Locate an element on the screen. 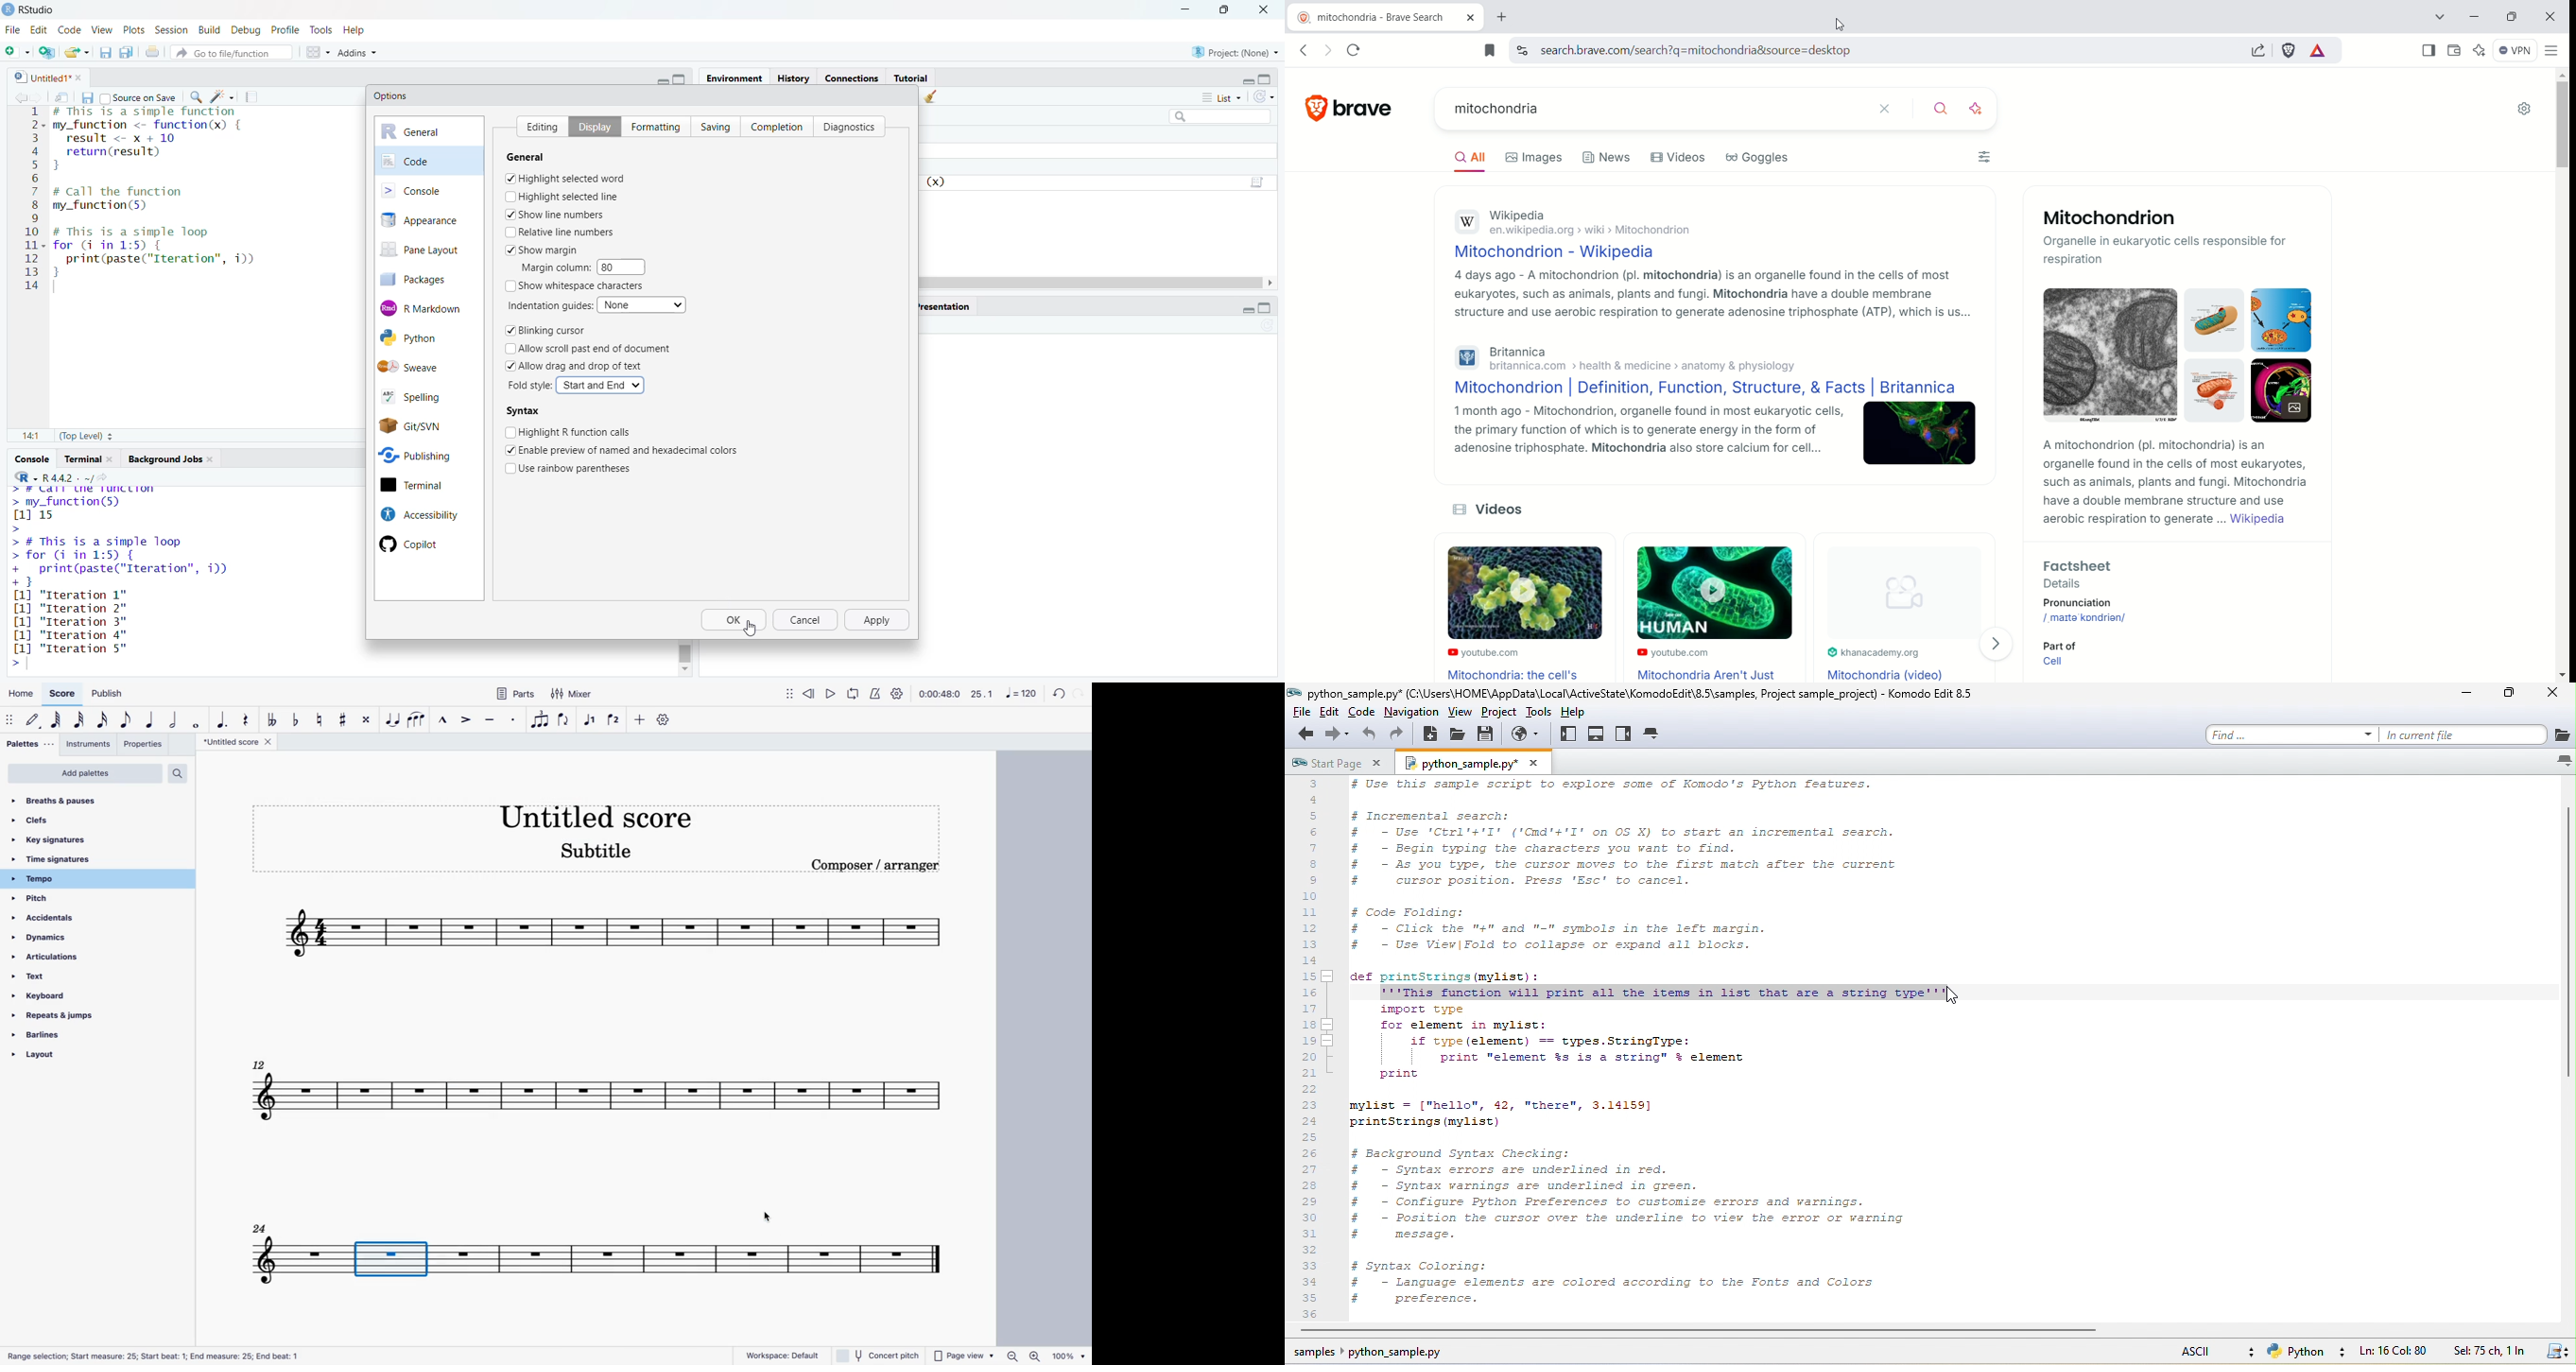 This screenshot has height=1372, width=2576. minimize is located at coordinates (1184, 8).